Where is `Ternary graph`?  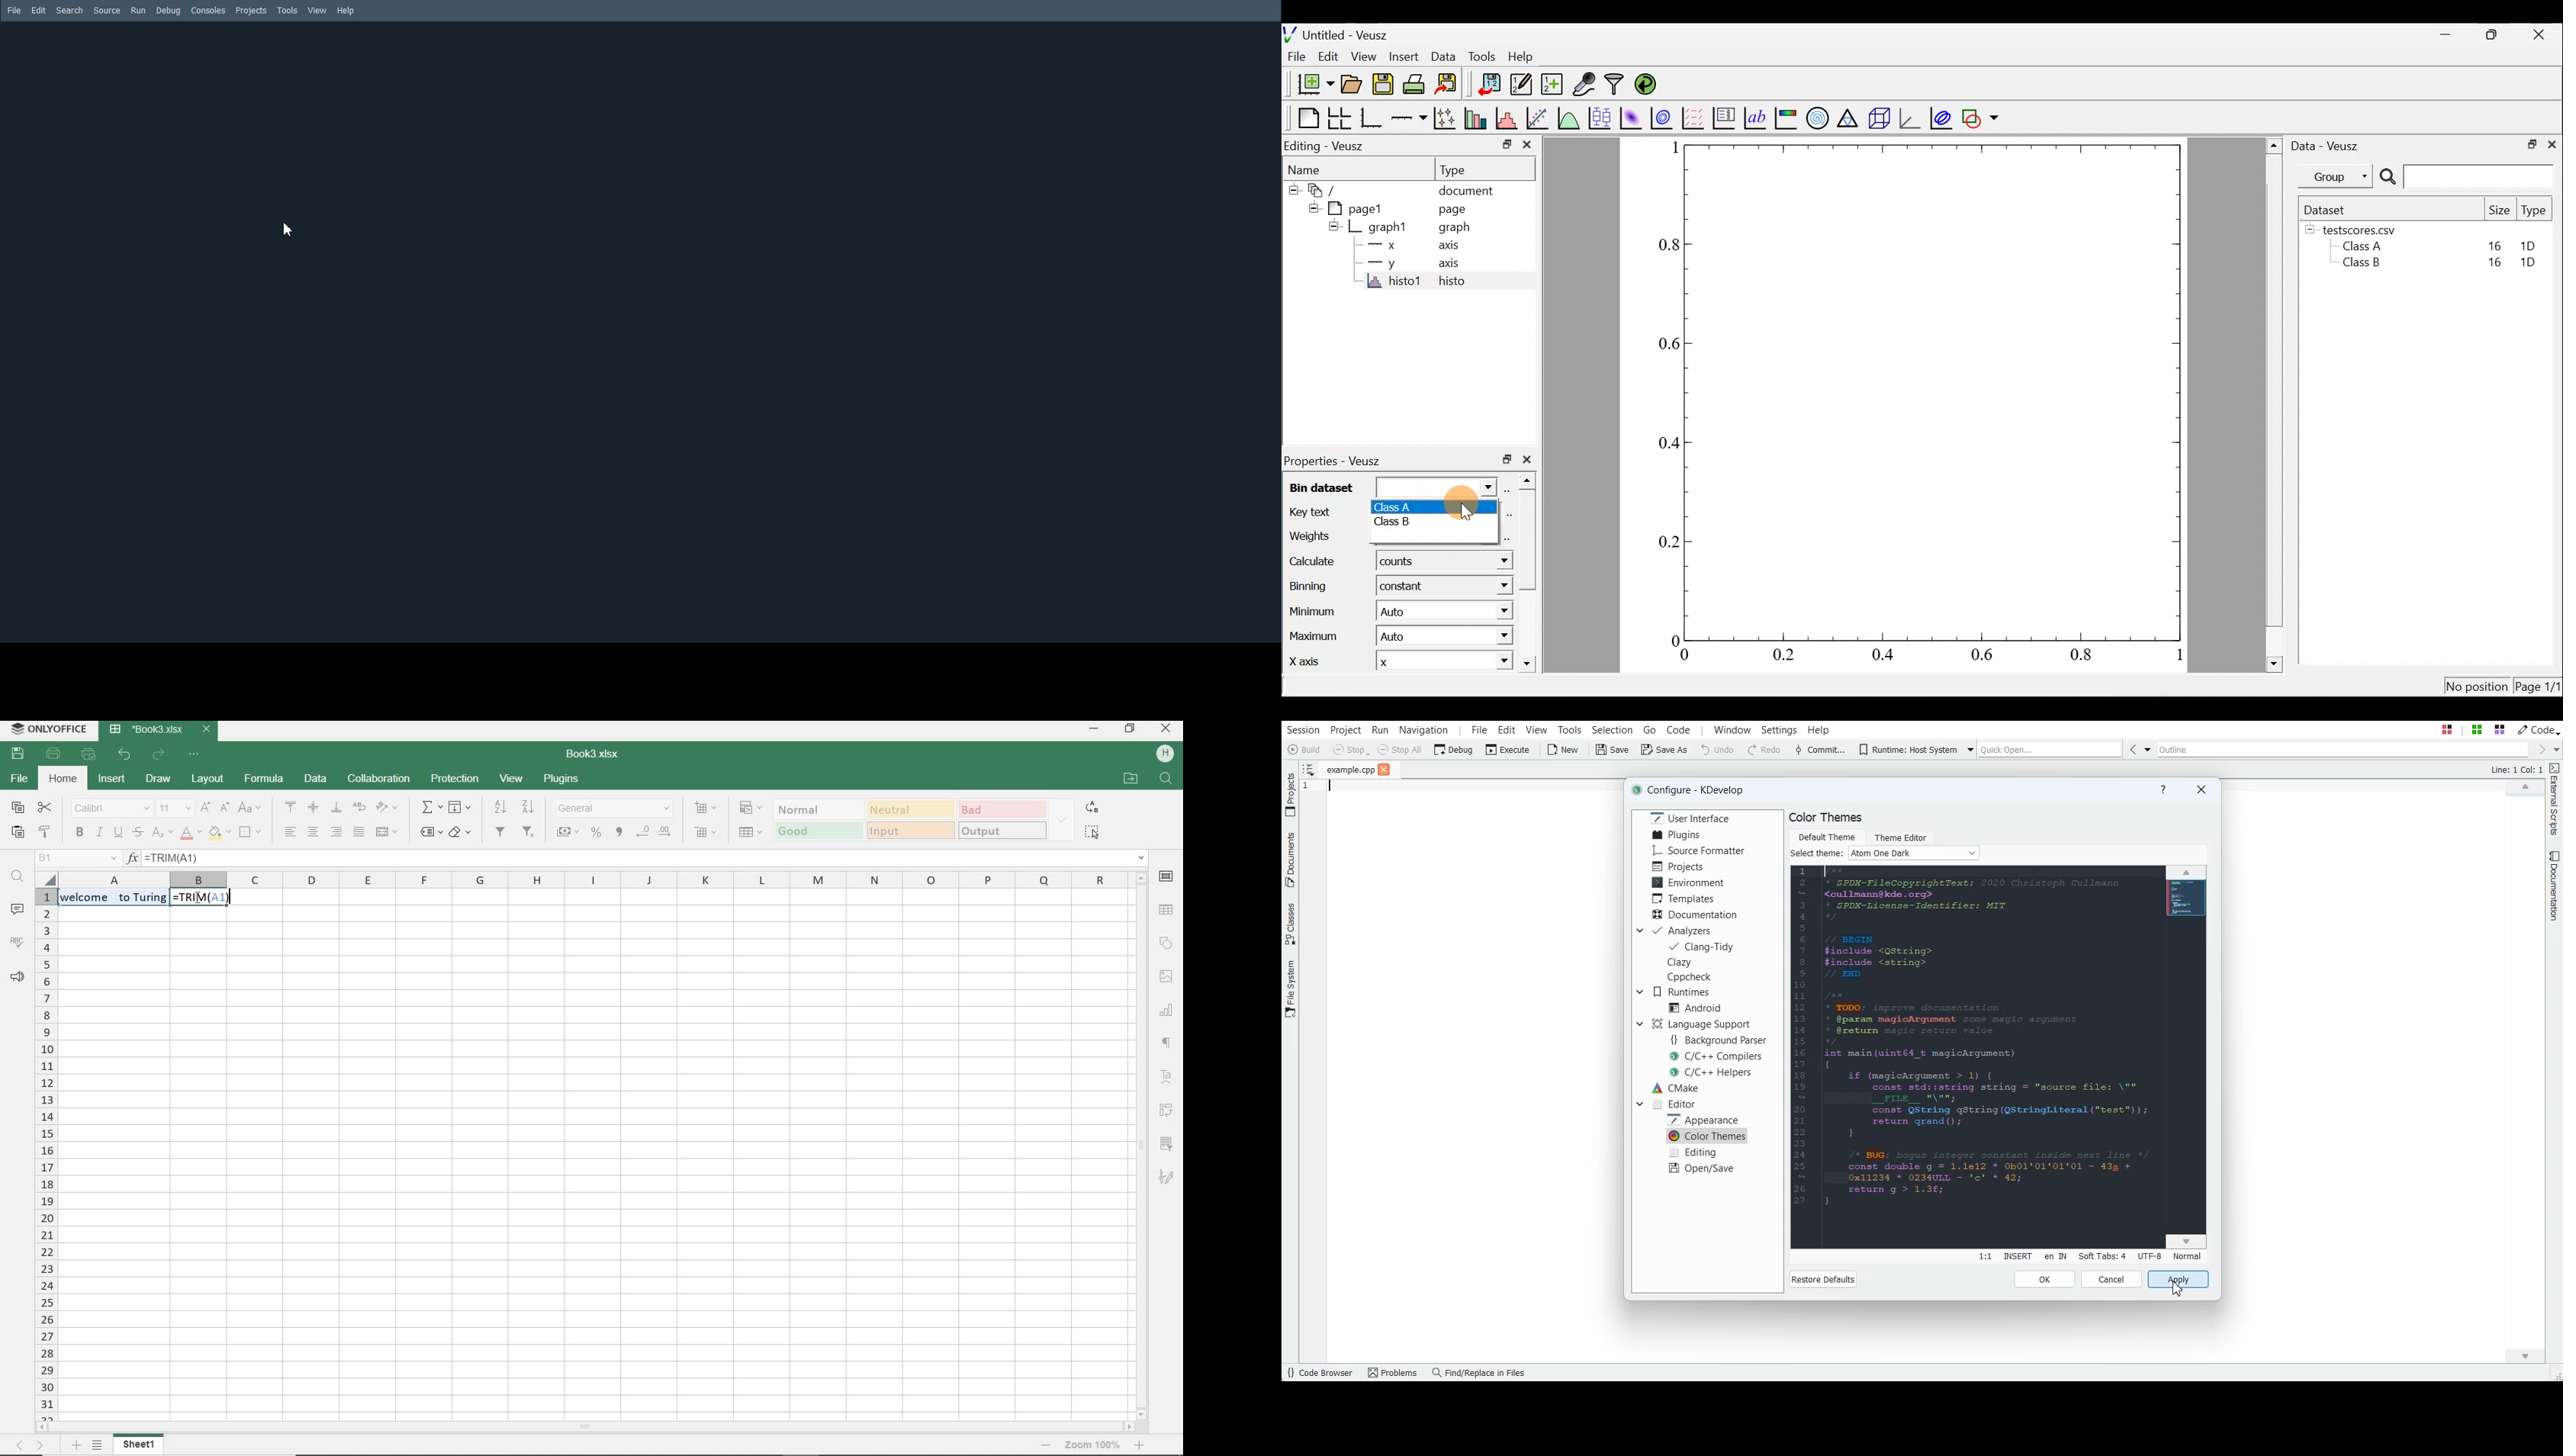 Ternary graph is located at coordinates (1849, 117).